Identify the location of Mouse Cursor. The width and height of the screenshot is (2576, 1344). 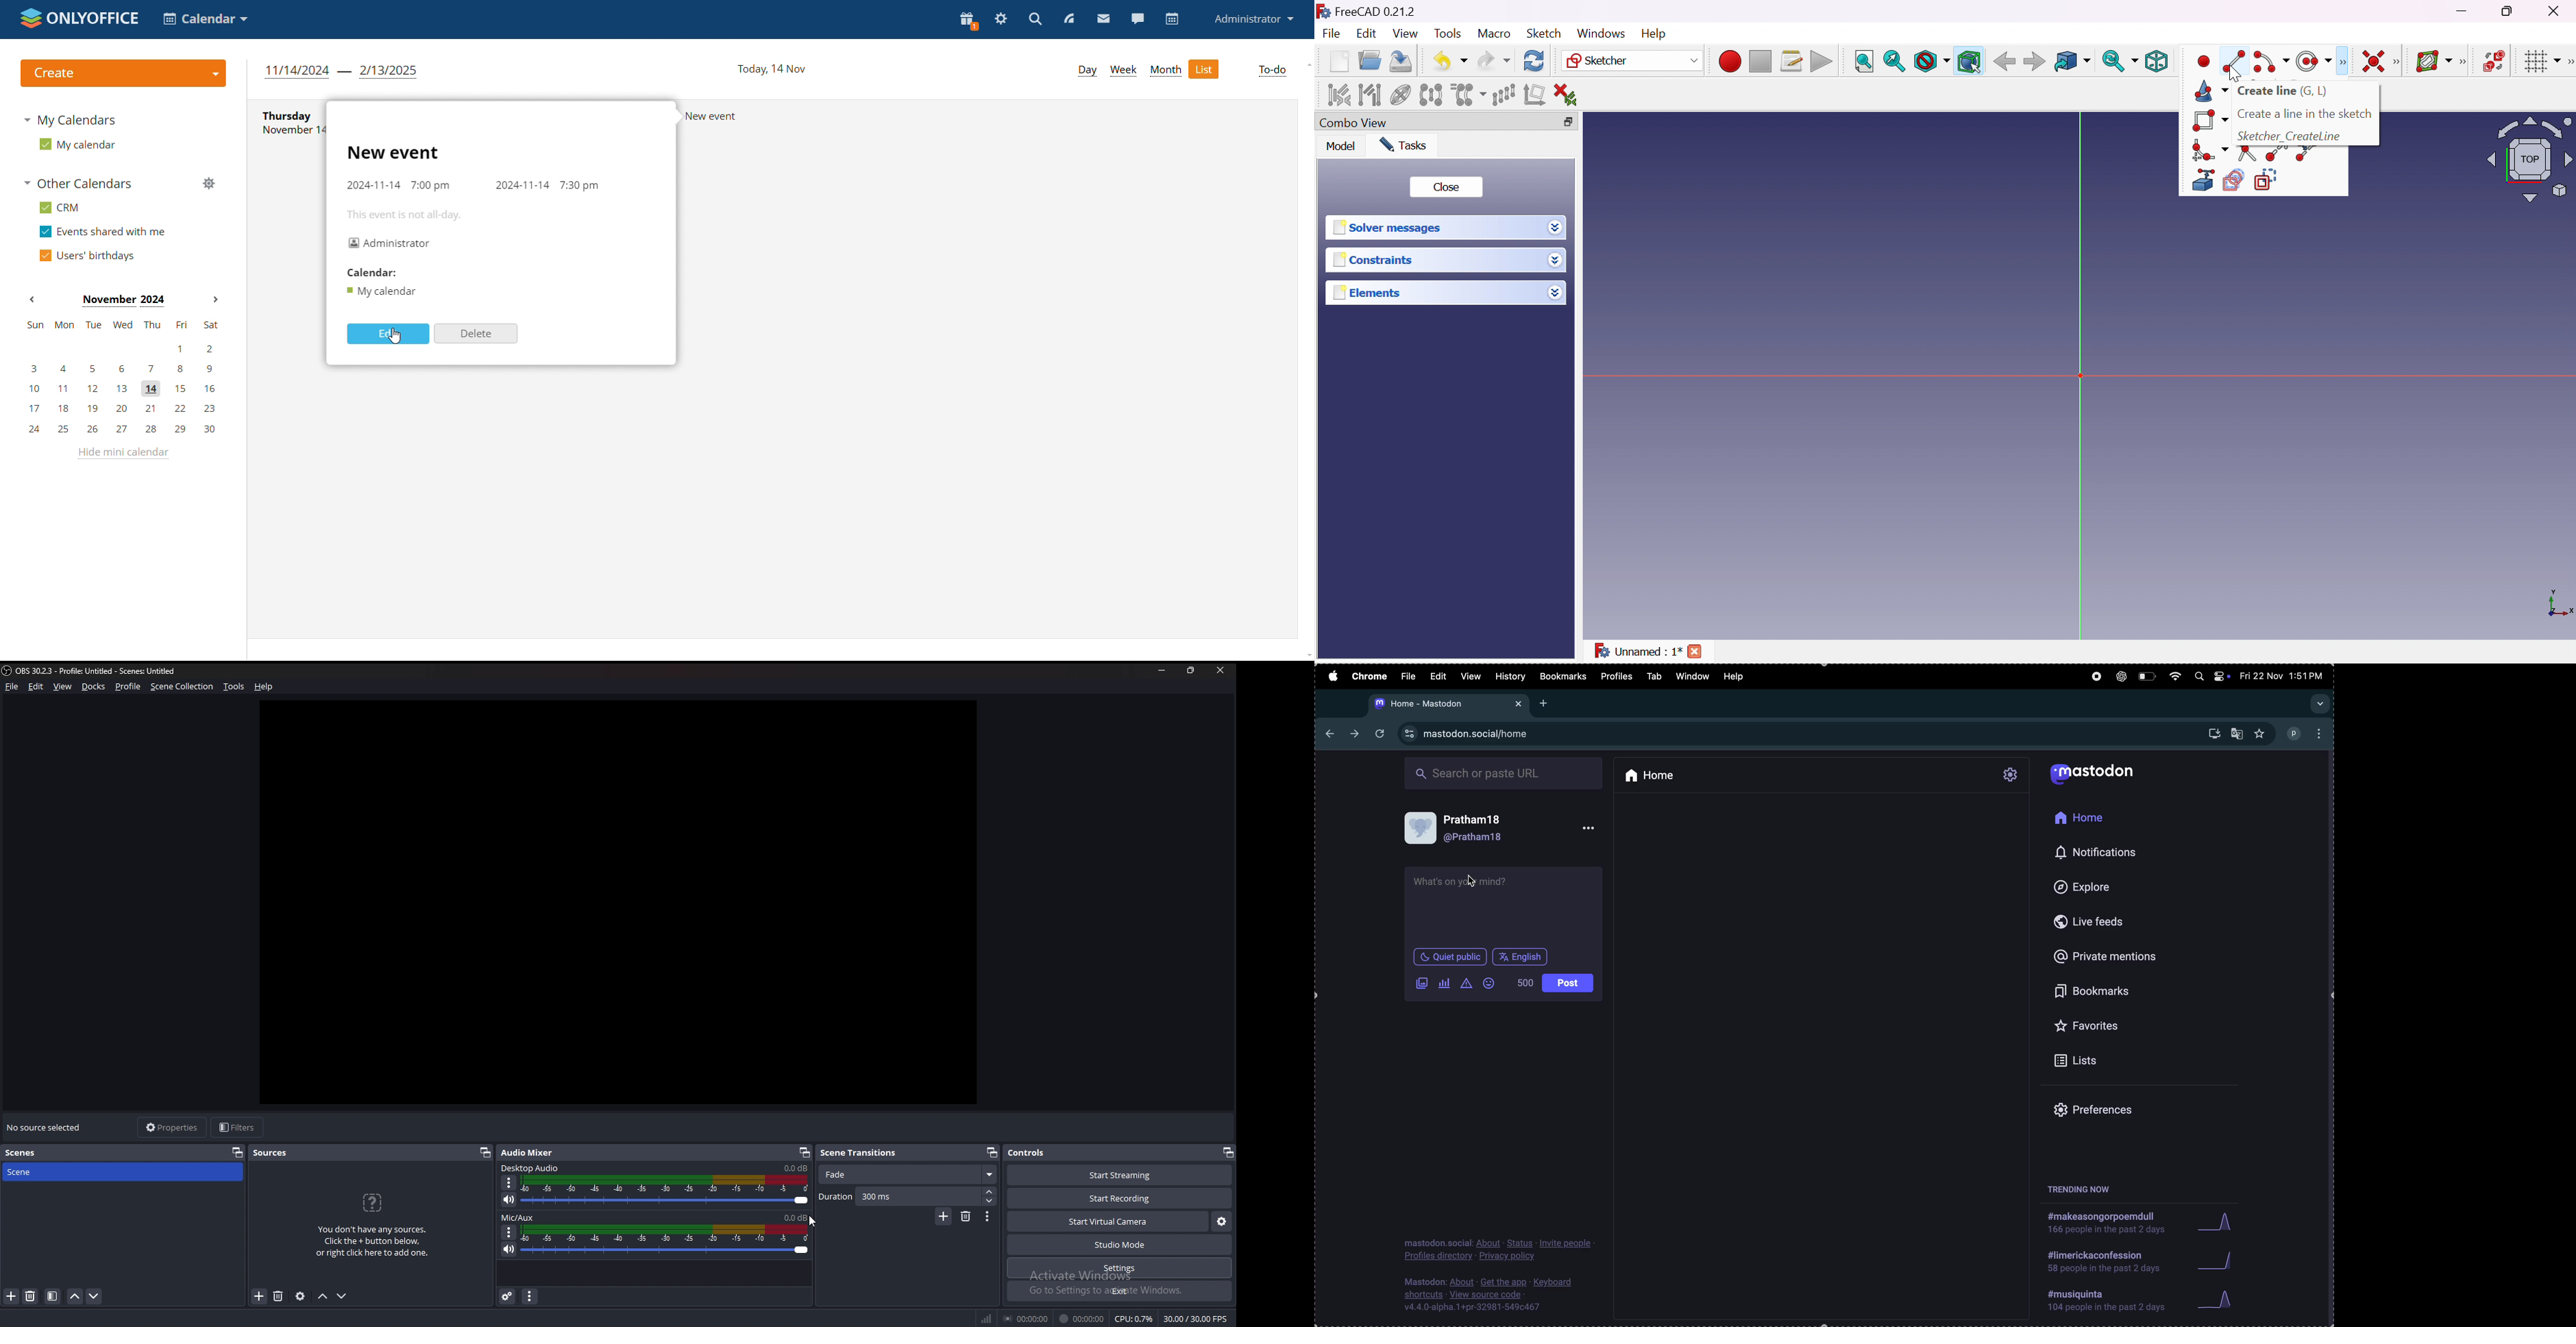
(2234, 73).